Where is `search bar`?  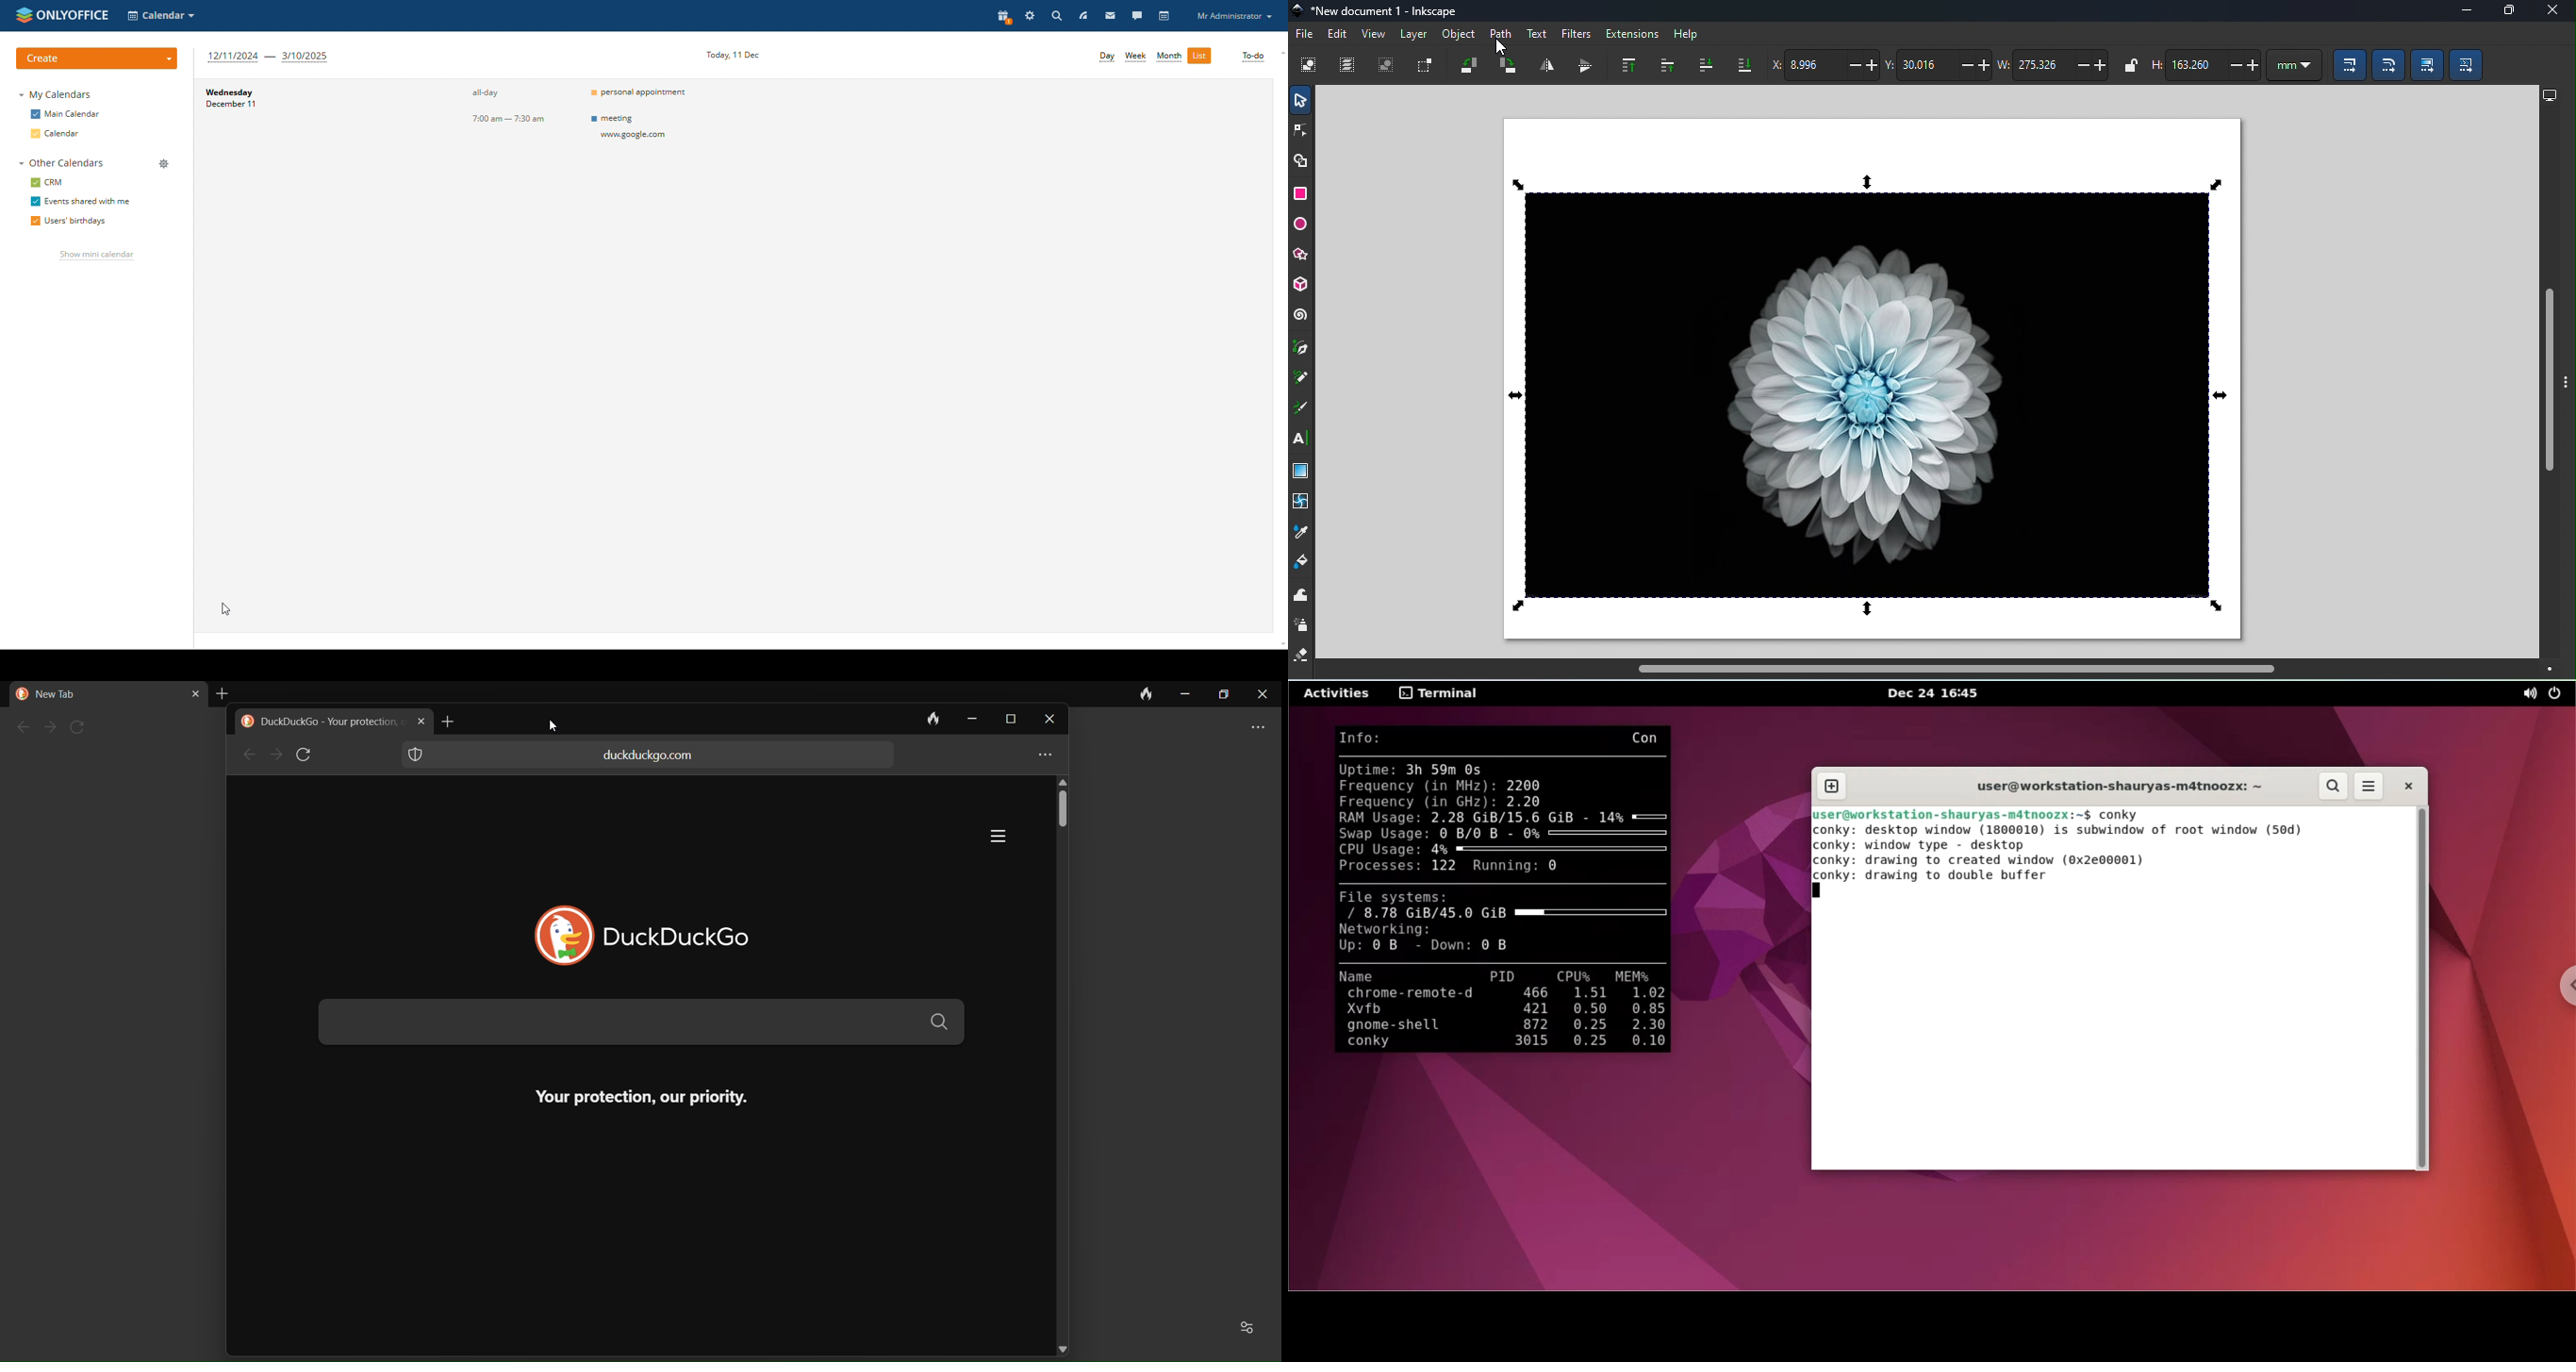
search bar is located at coordinates (639, 1023).